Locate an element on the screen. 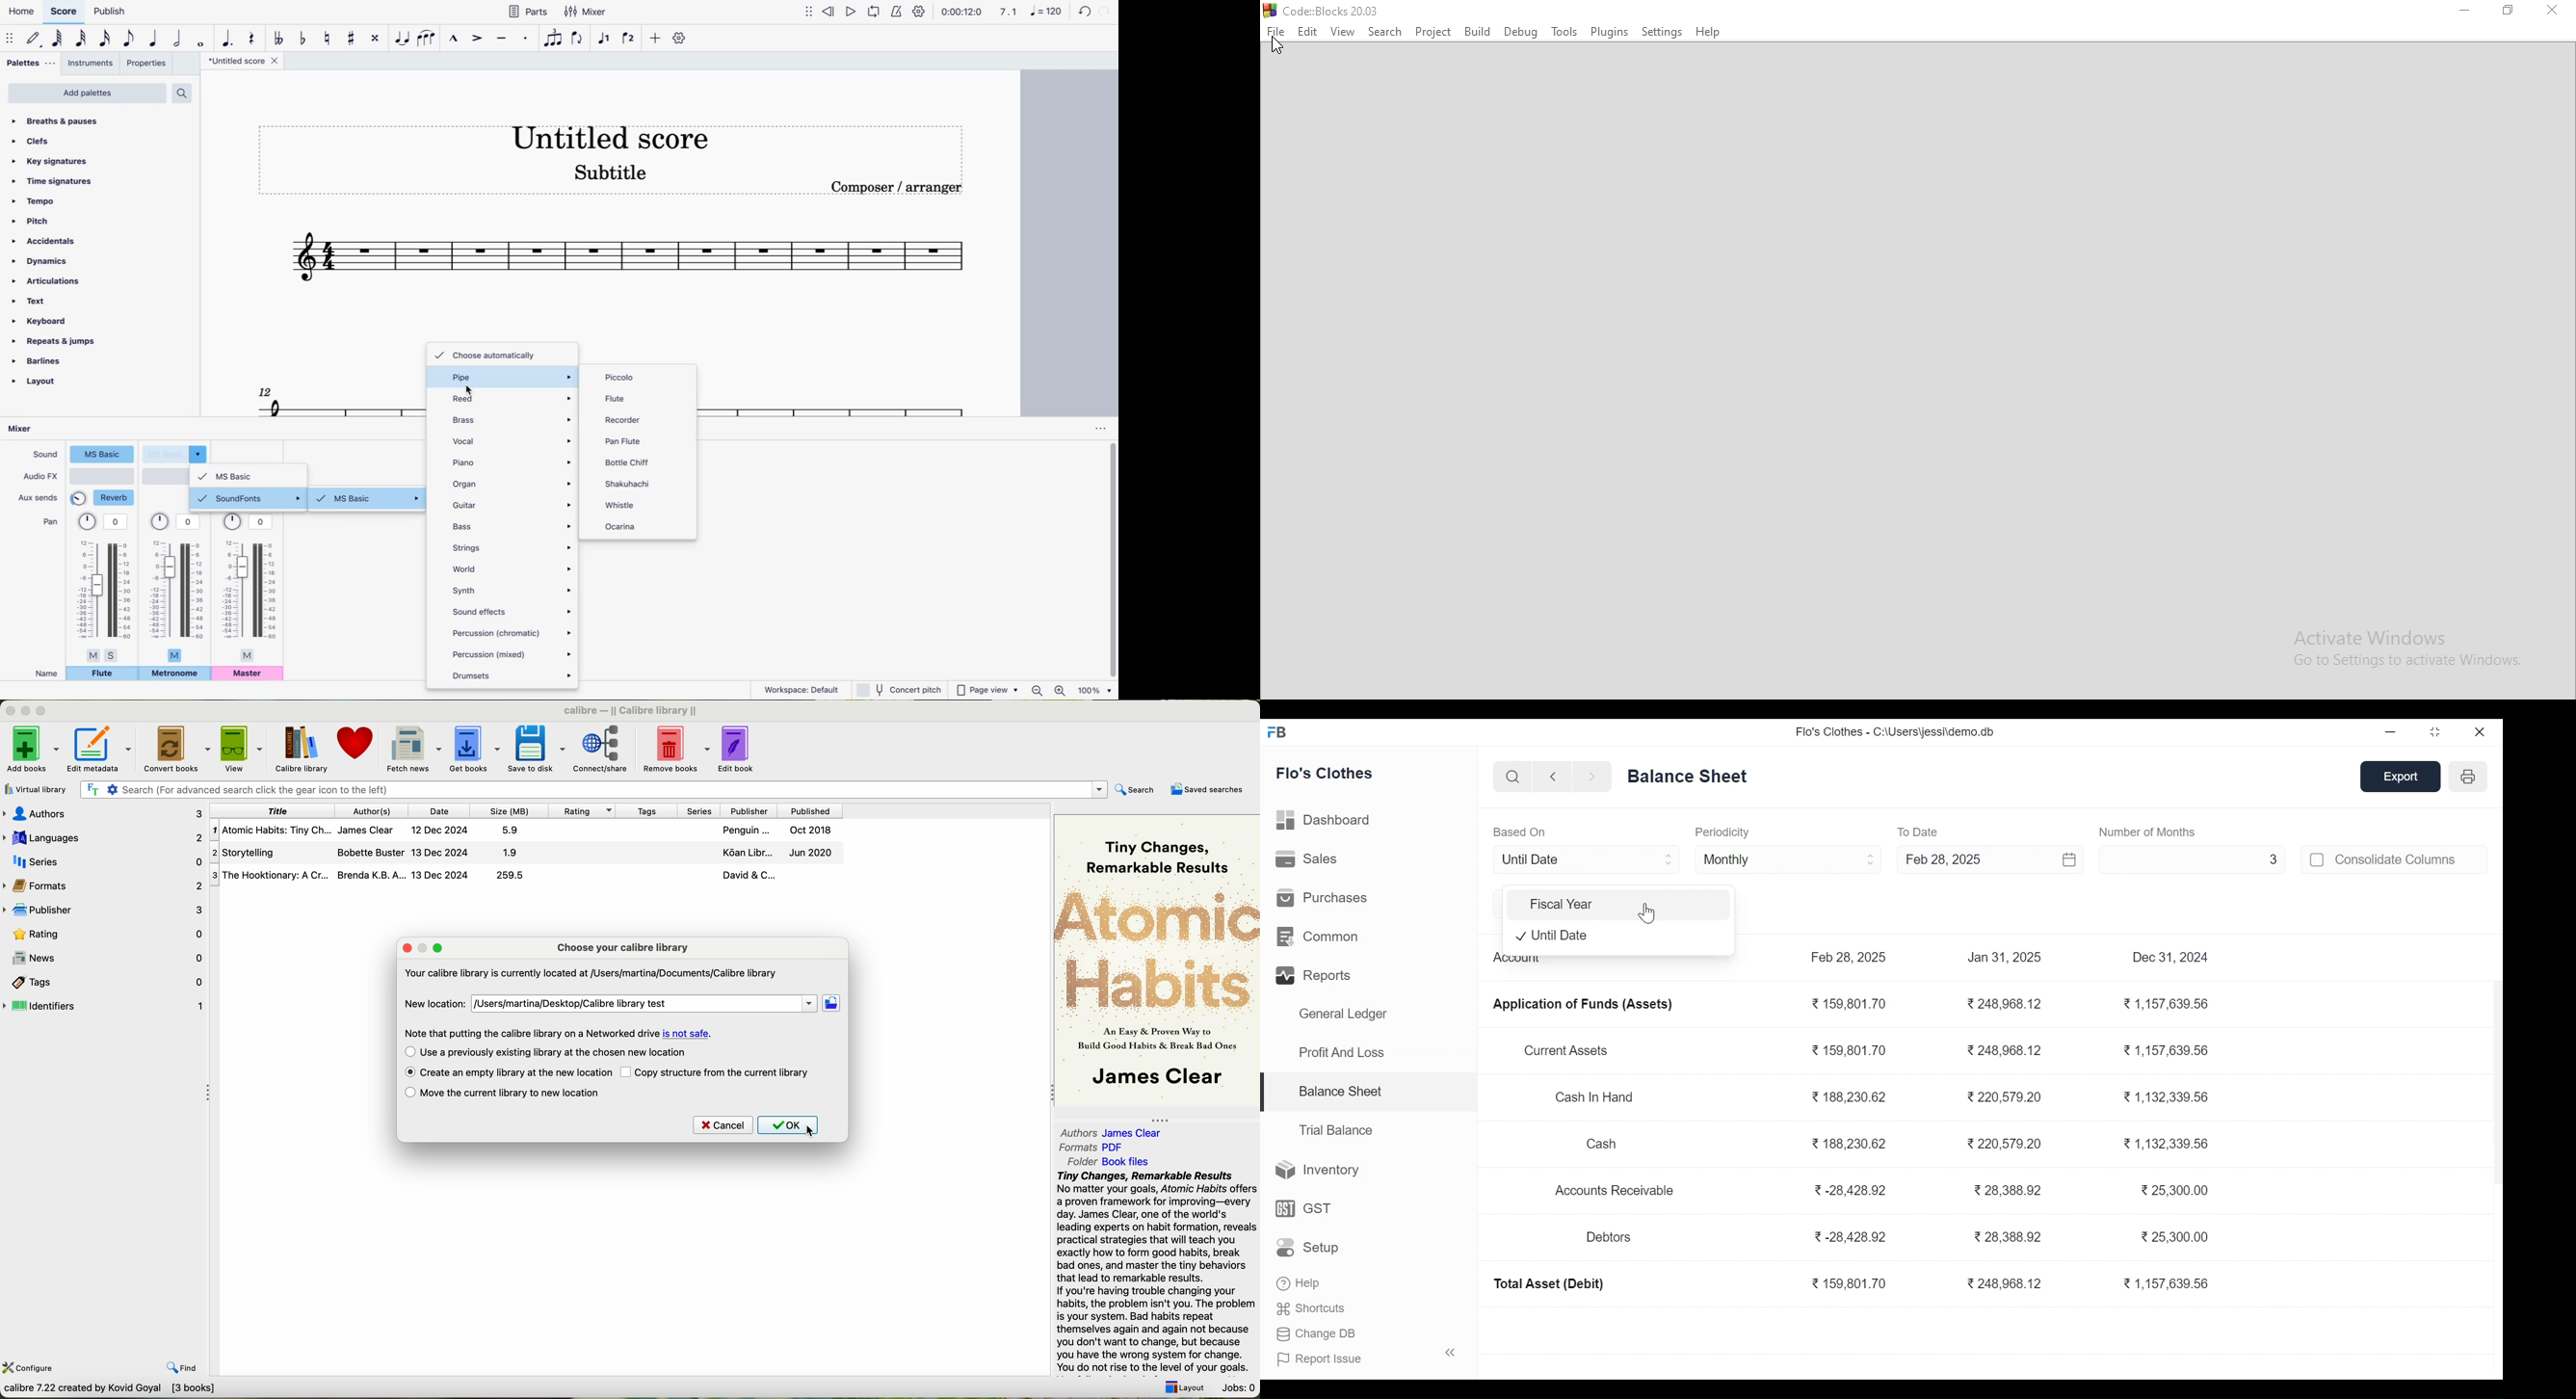  Cash 188,230.62 %220,579.20 %1,132,339.56 is located at coordinates (1899, 1142).